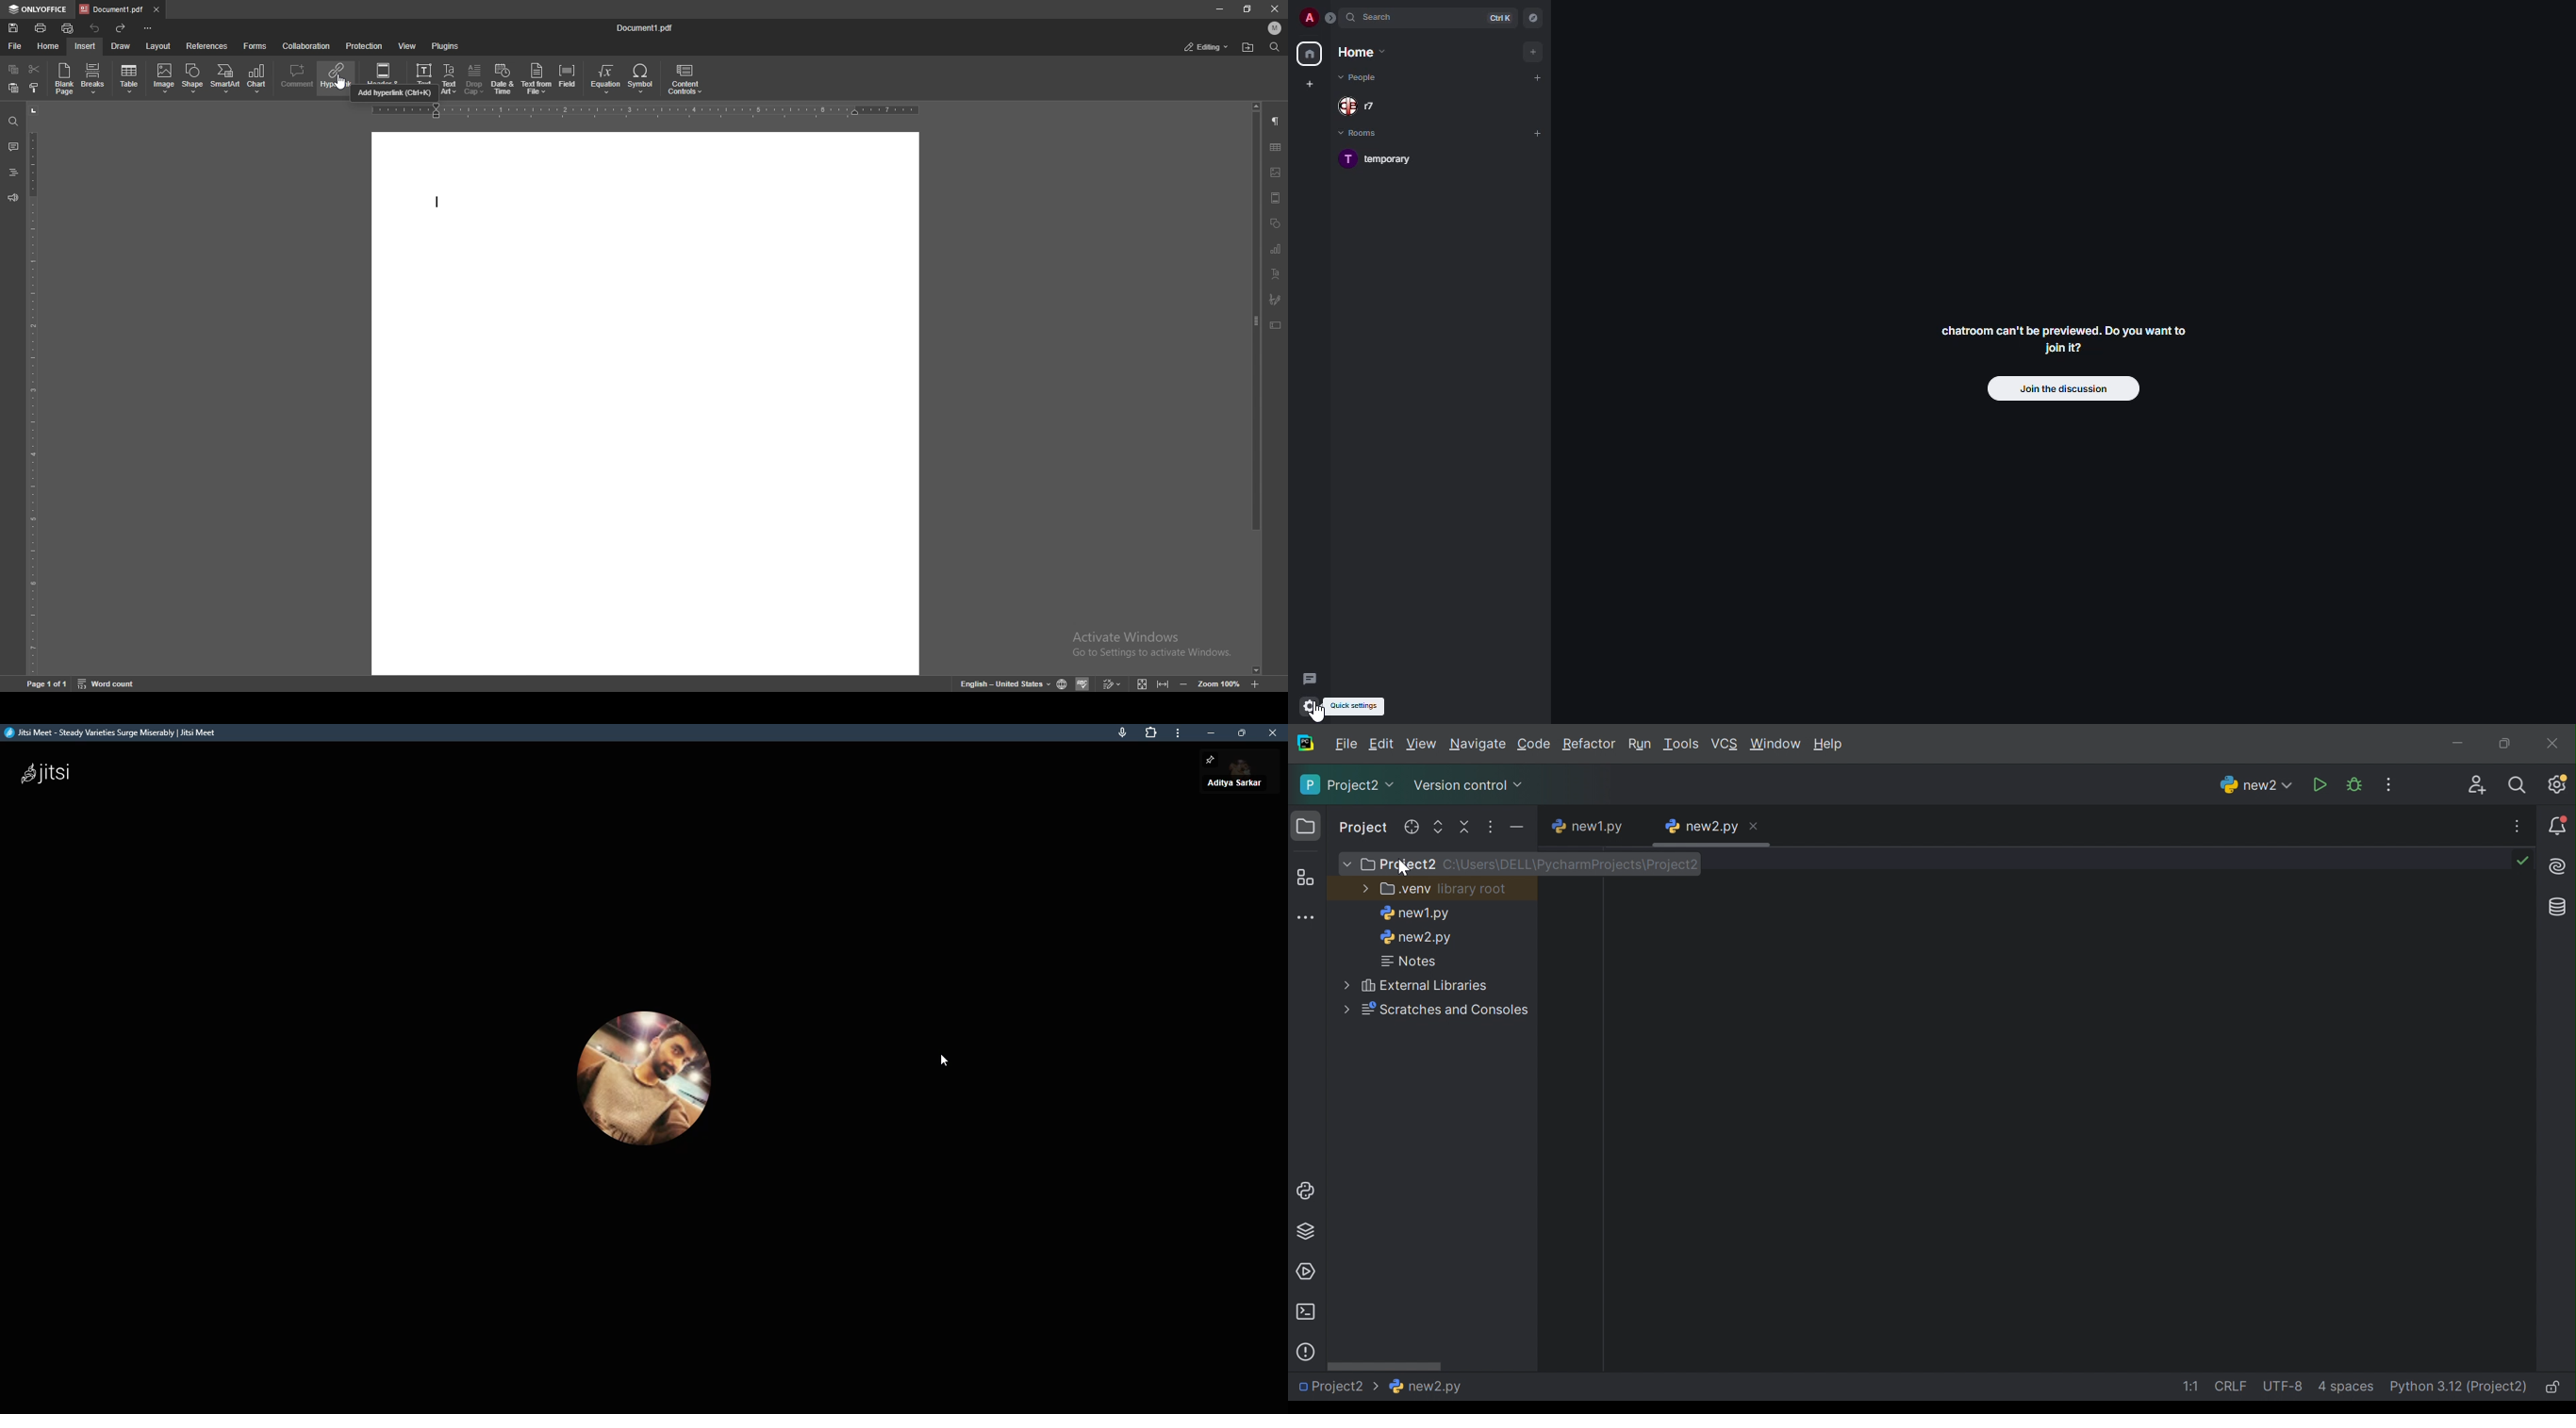 This screenshot has width=2576, height=1428. What do you see at coordinates (309, 45) in the screenshot?
I see `collaboration` at bounding box center [309, 45].